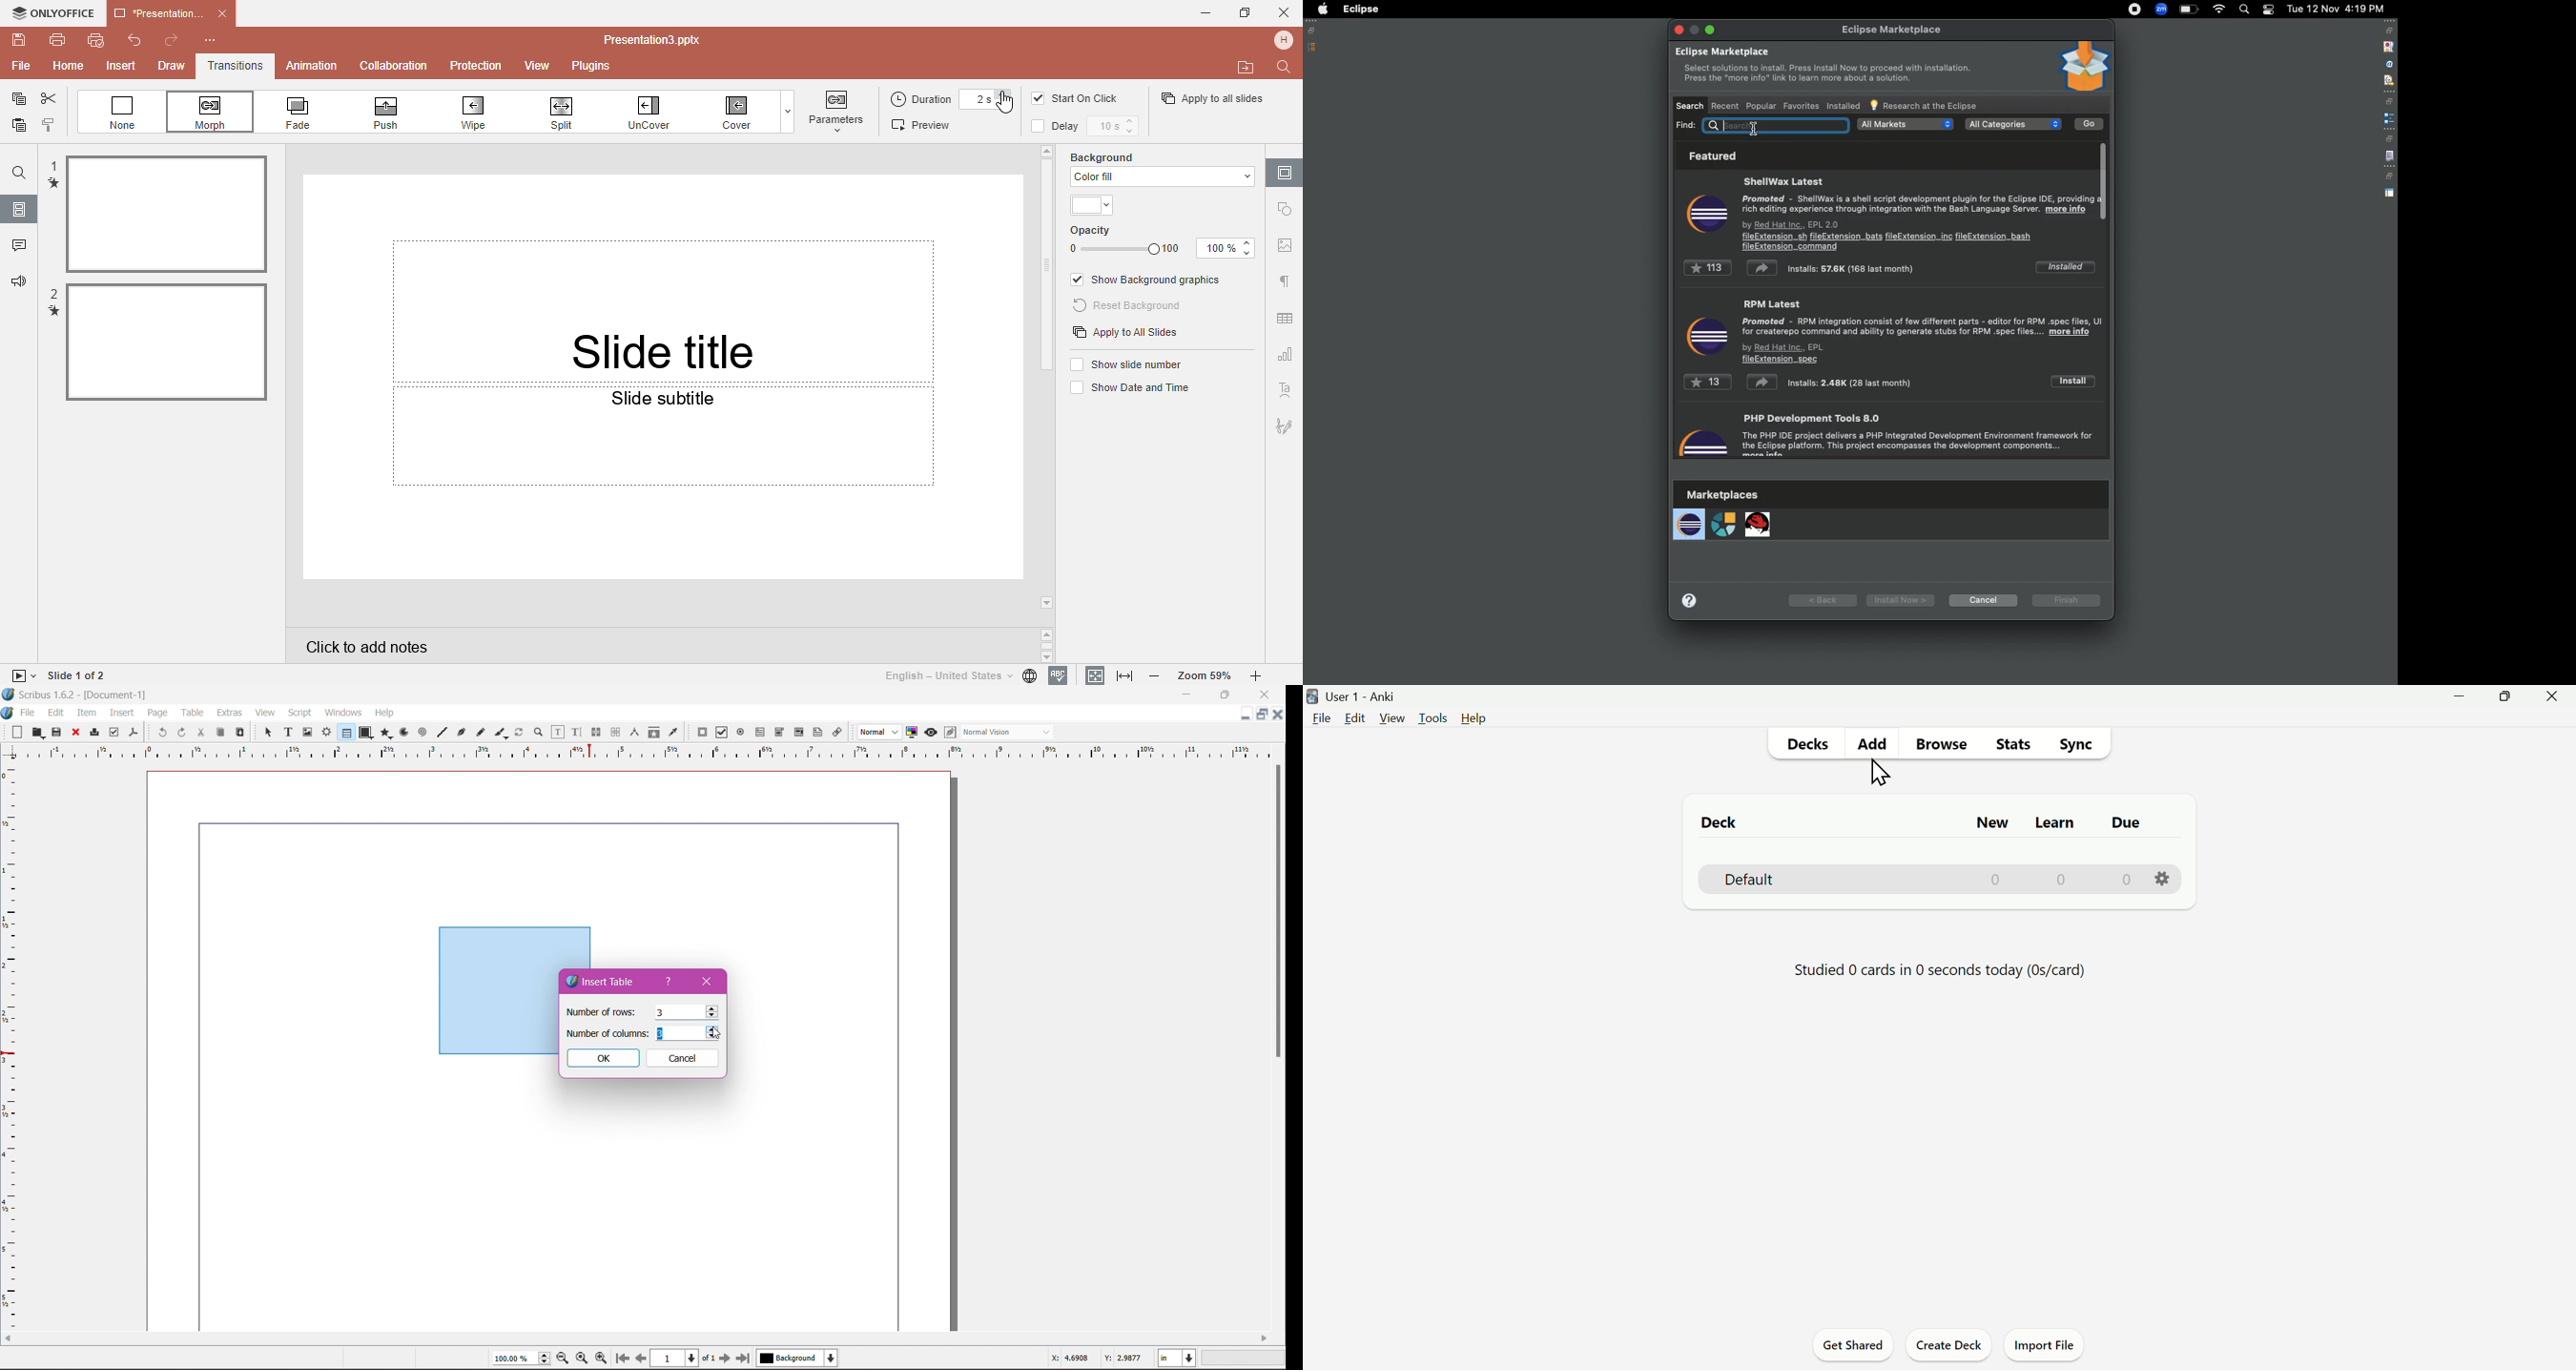  Describe the element at coordinates (385, 713) in the screenshot. I see `Help` at that location.